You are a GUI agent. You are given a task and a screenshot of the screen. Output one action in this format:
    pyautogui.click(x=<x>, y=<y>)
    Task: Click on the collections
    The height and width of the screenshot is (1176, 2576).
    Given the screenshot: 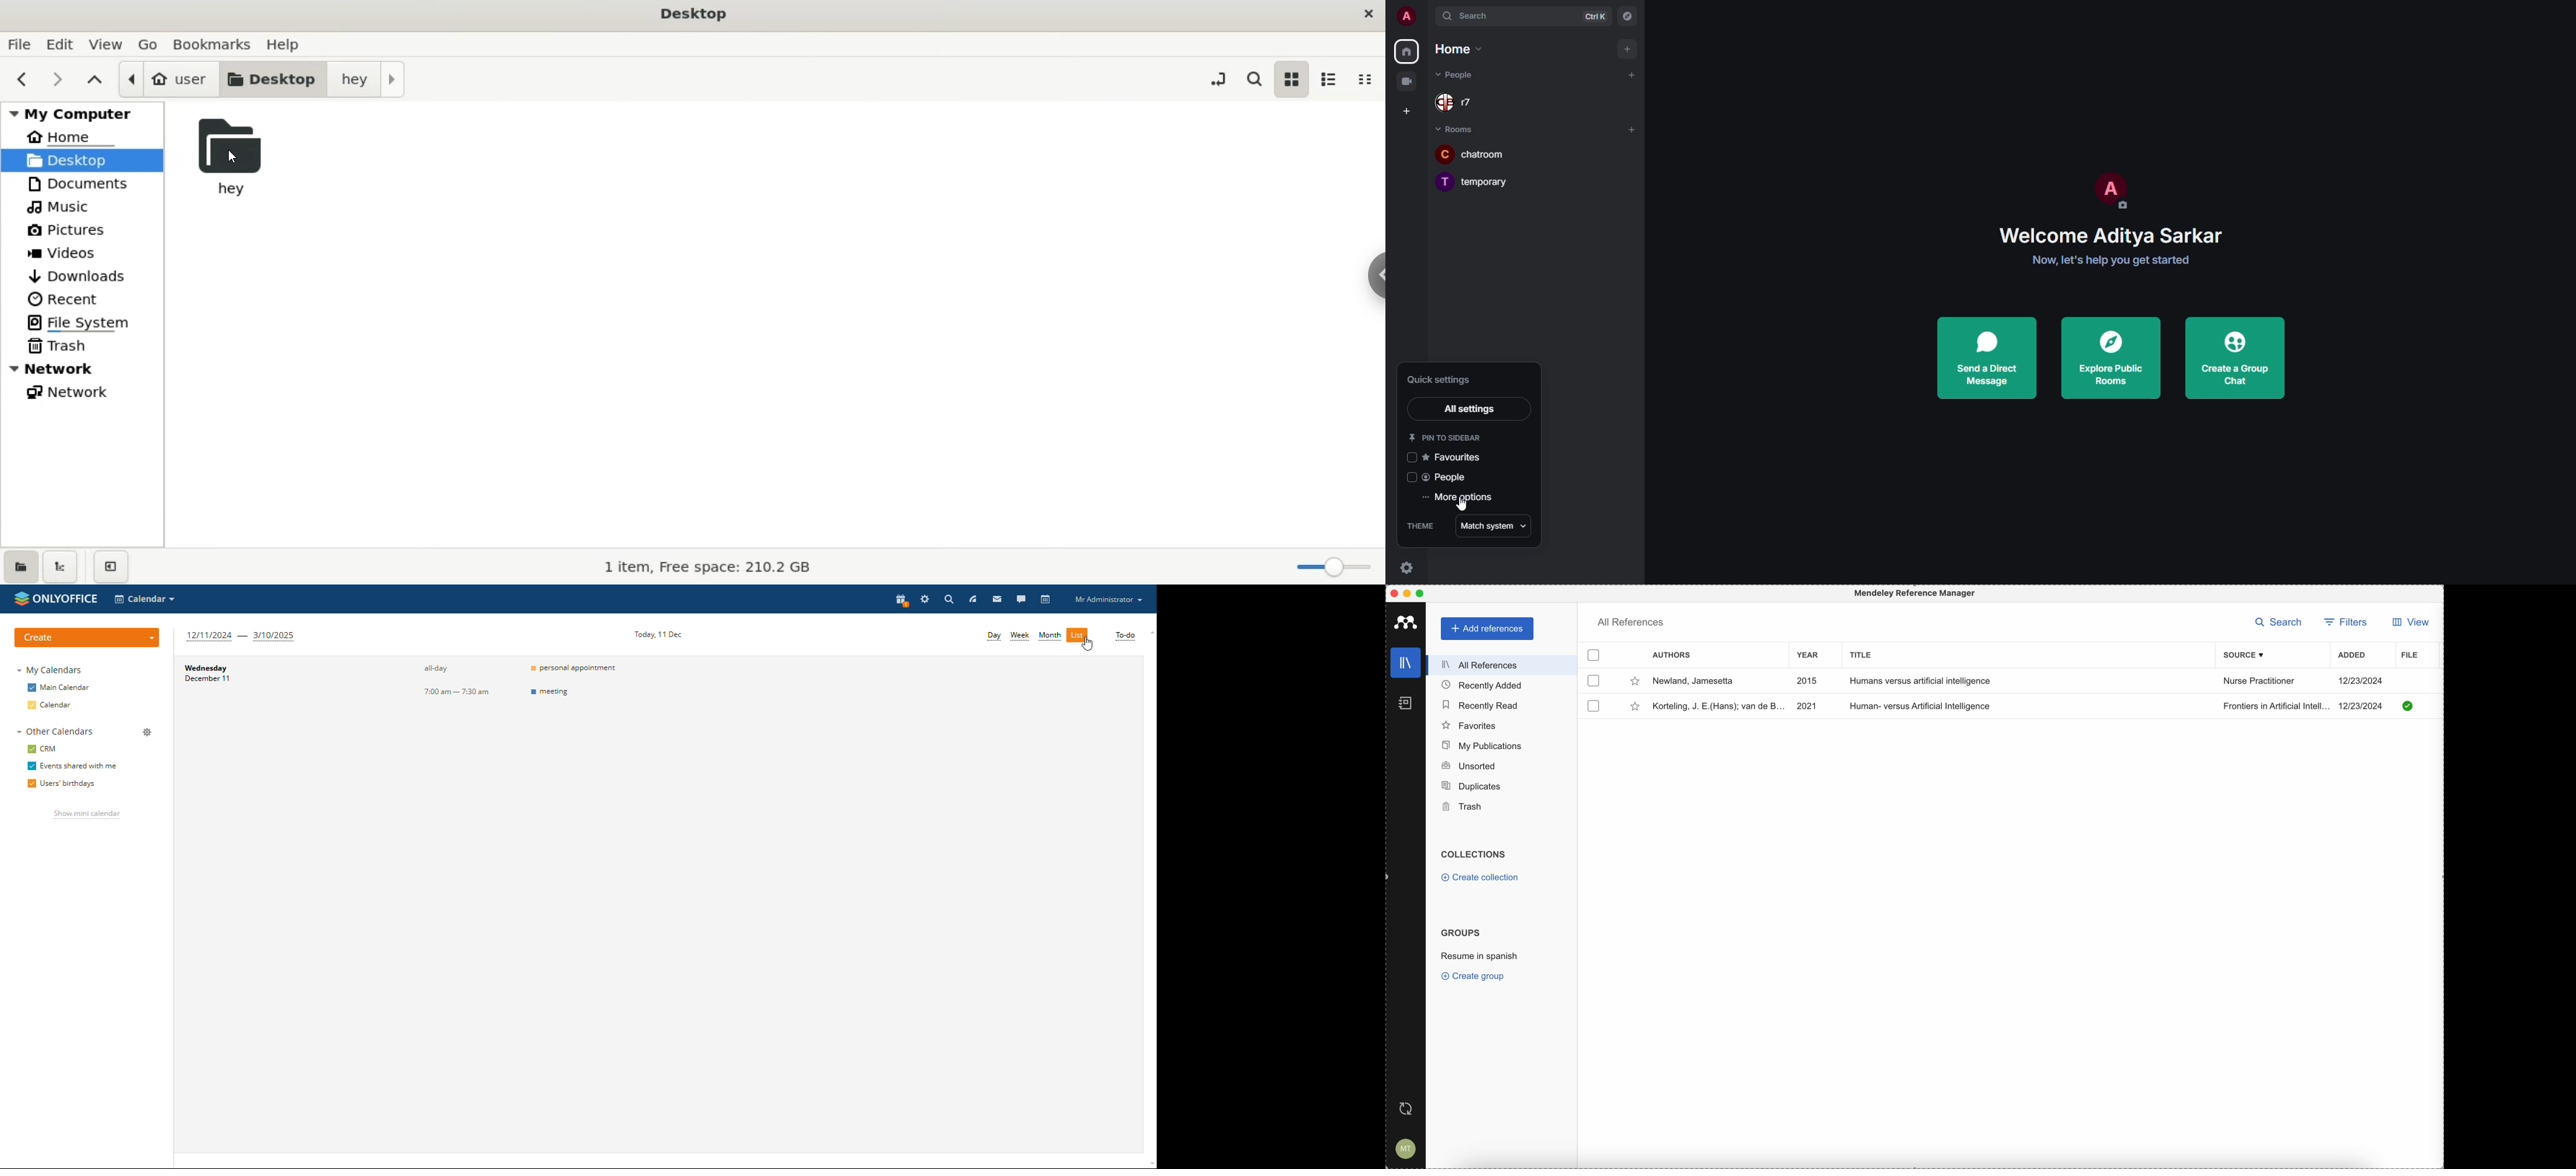 What is the action you would take?
    pyautogui.click(x=1474, y=855)
    